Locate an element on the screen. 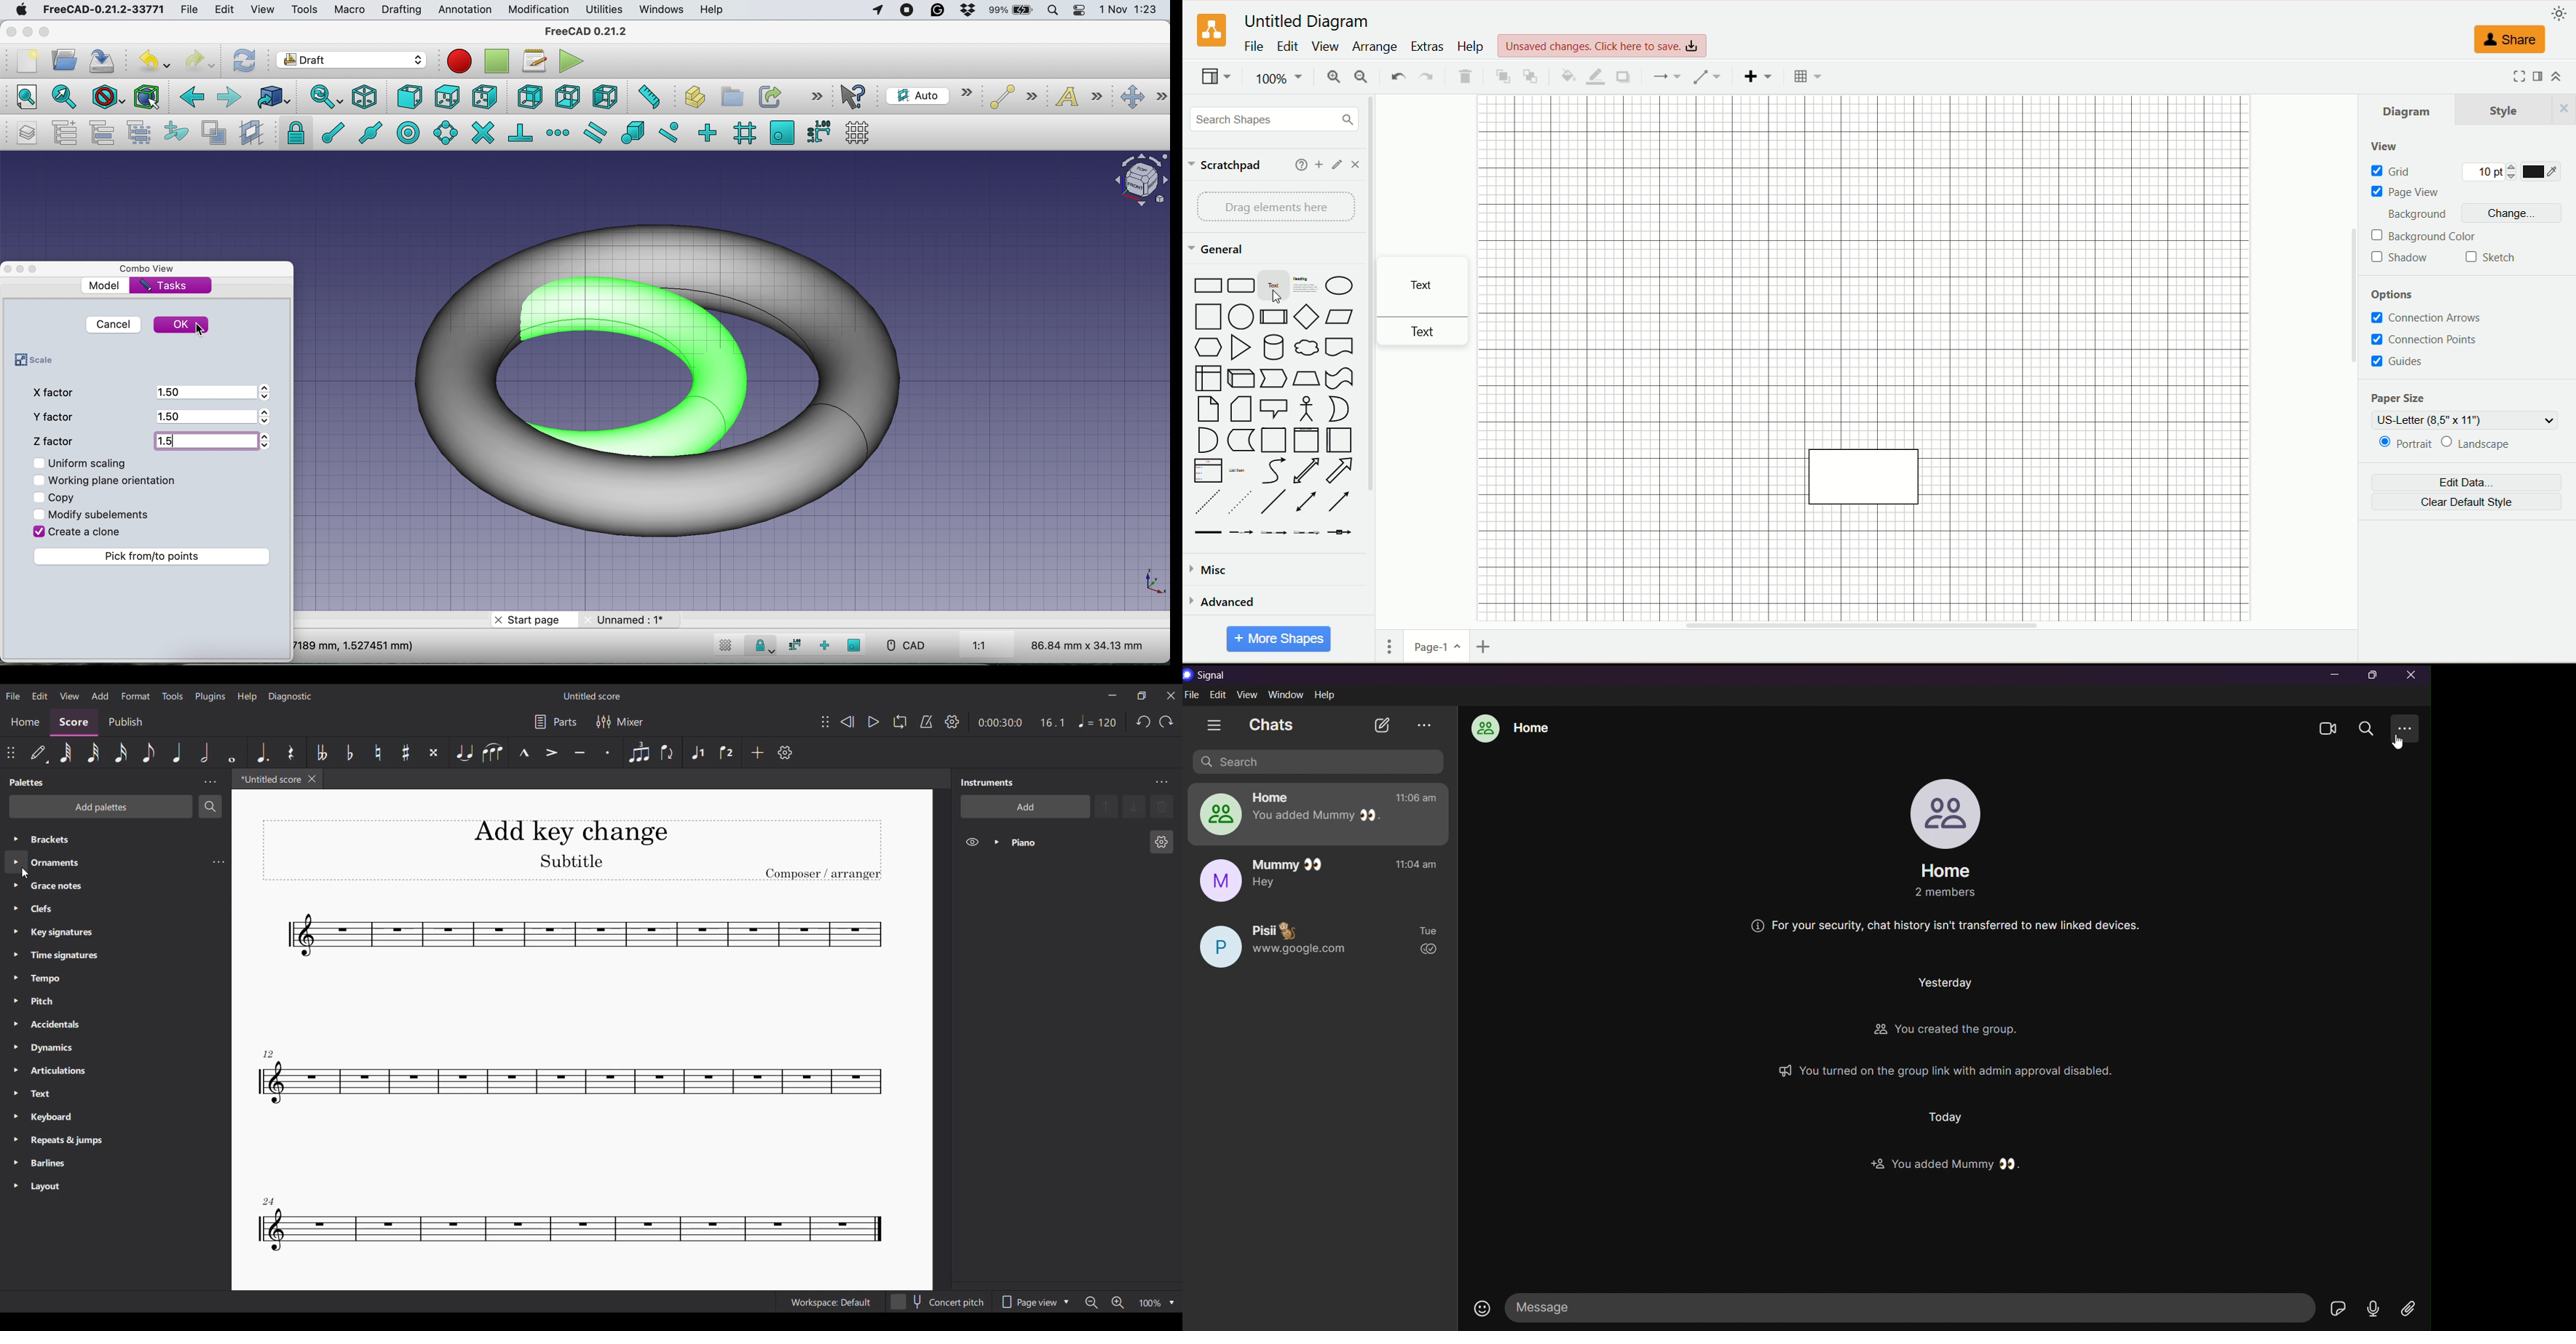  new is located at coordinates (26, 61).